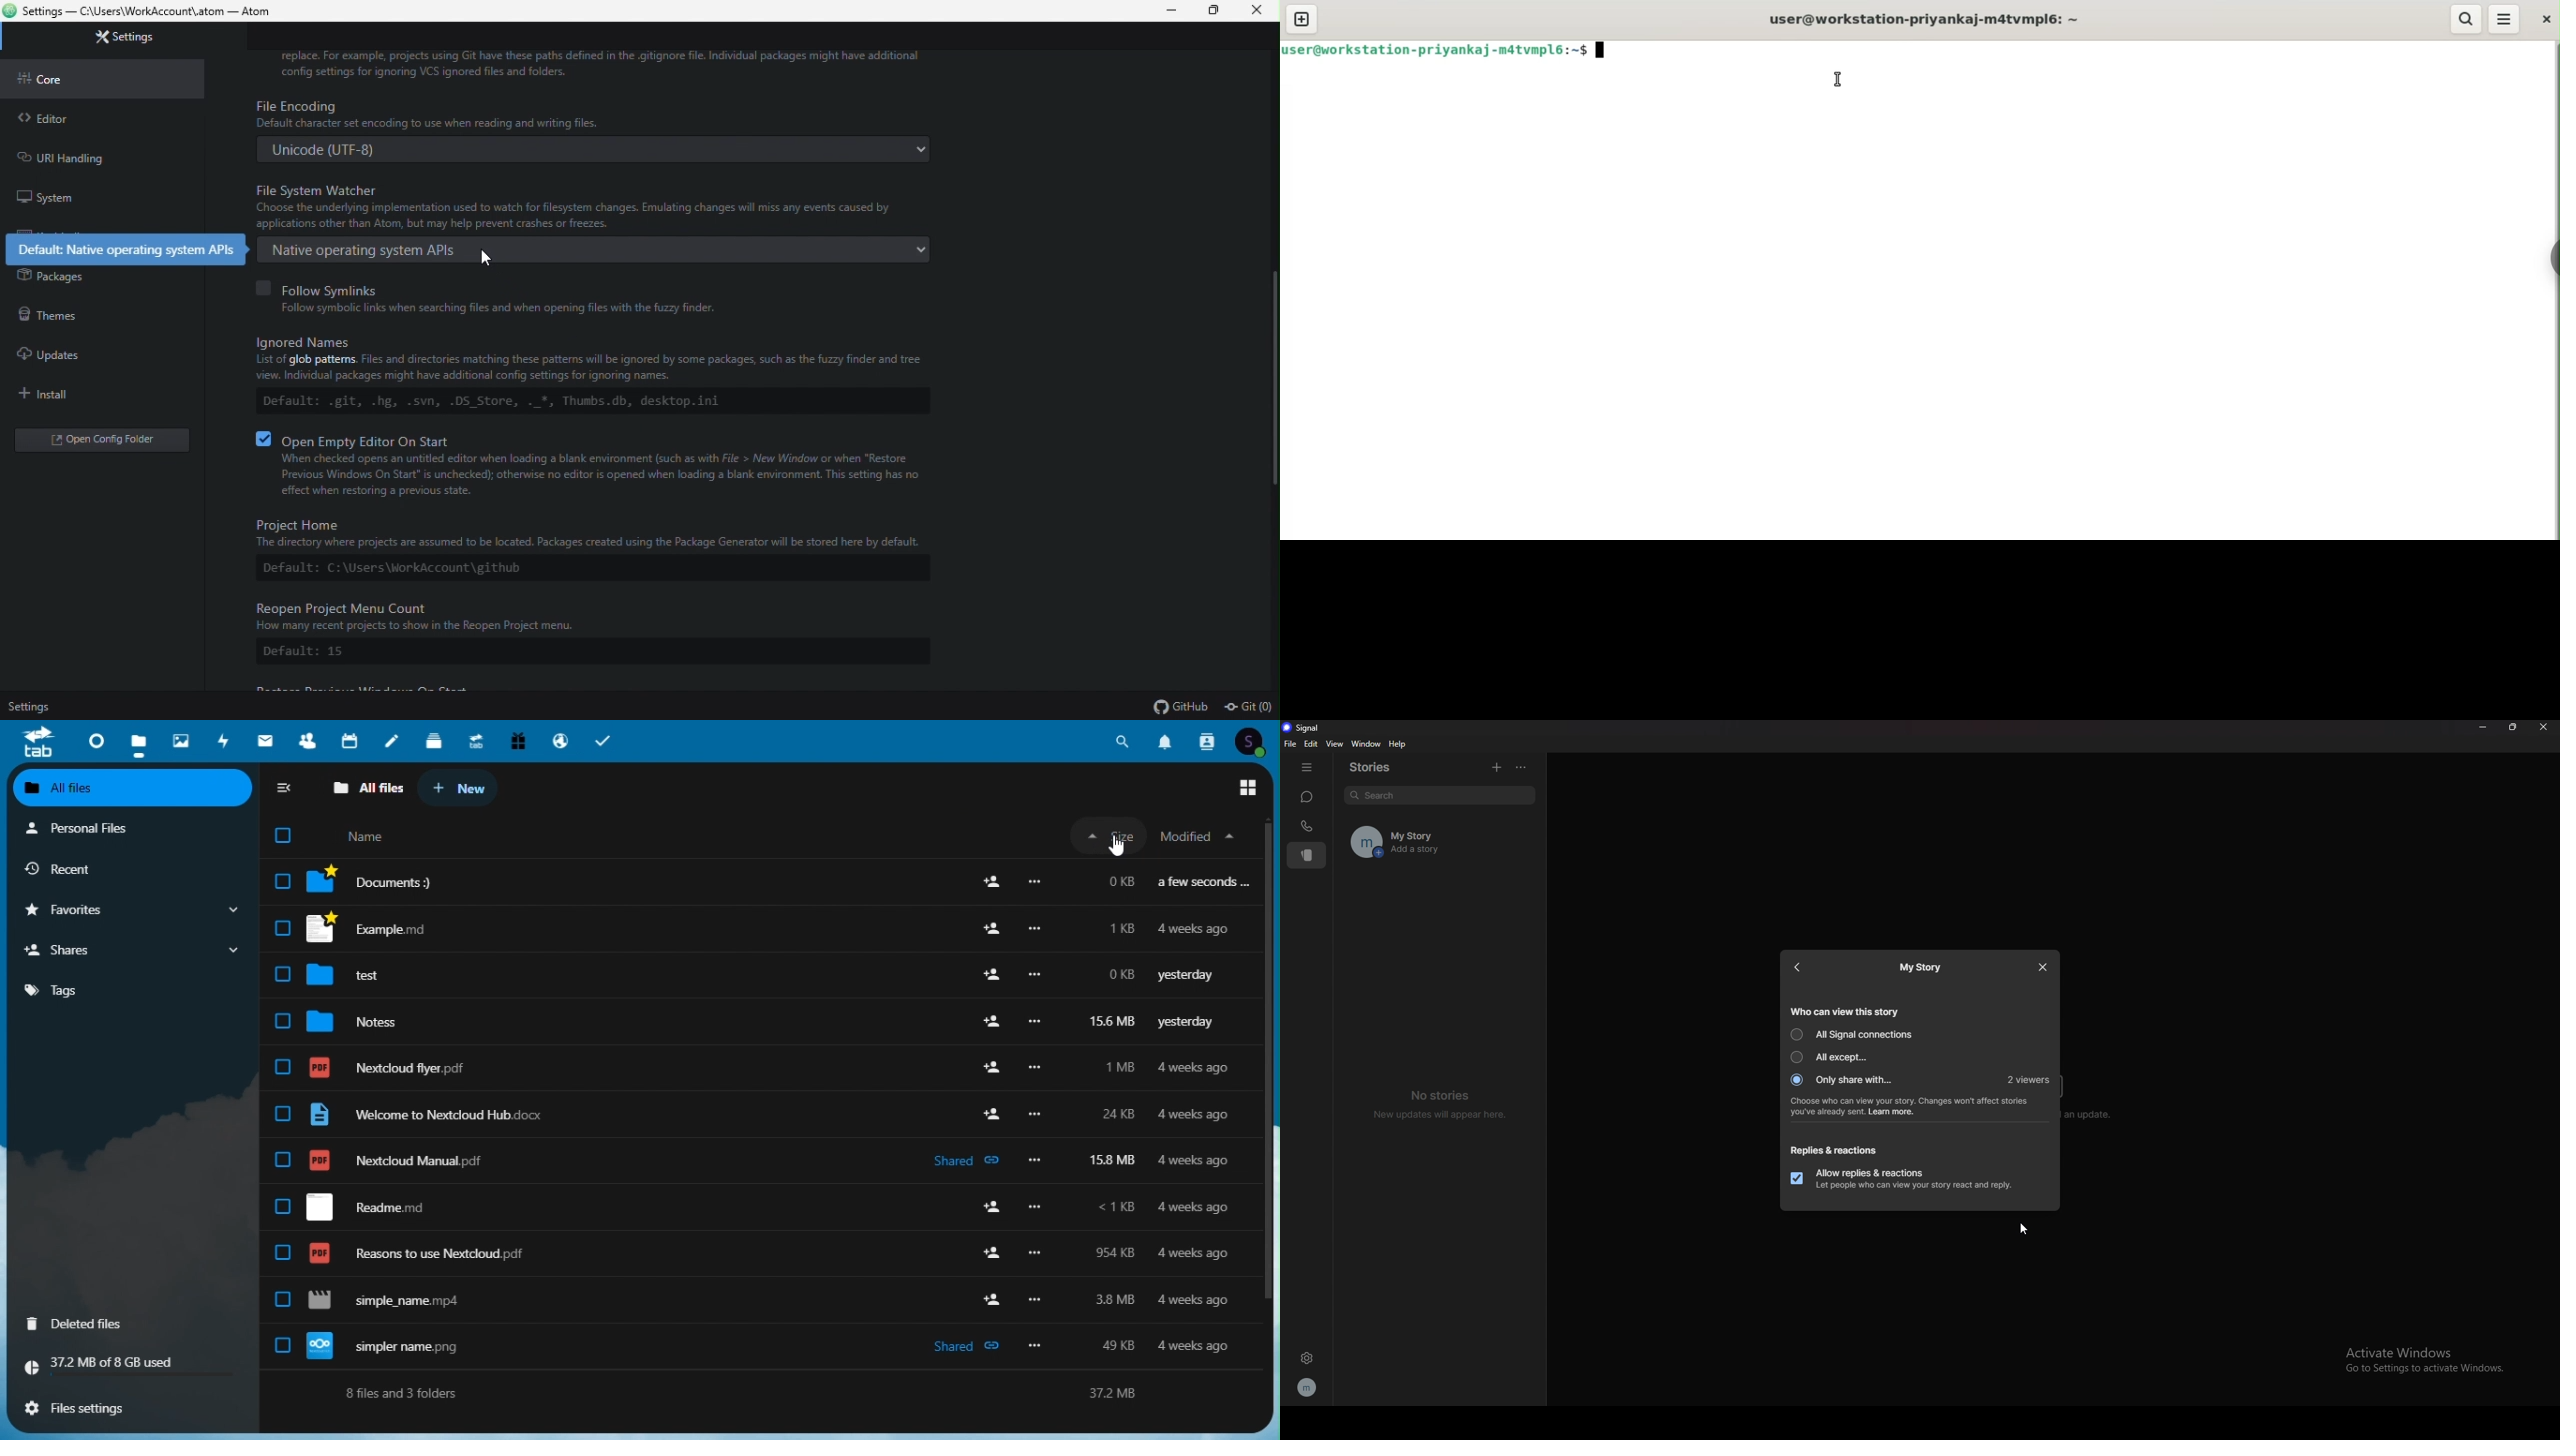 Image resolution: width=2576 pixels, height=1456 pixels. What do you see at coordinates (1290, 744) in the screenshot?
I see `file` at bounding box center [1290, 744].